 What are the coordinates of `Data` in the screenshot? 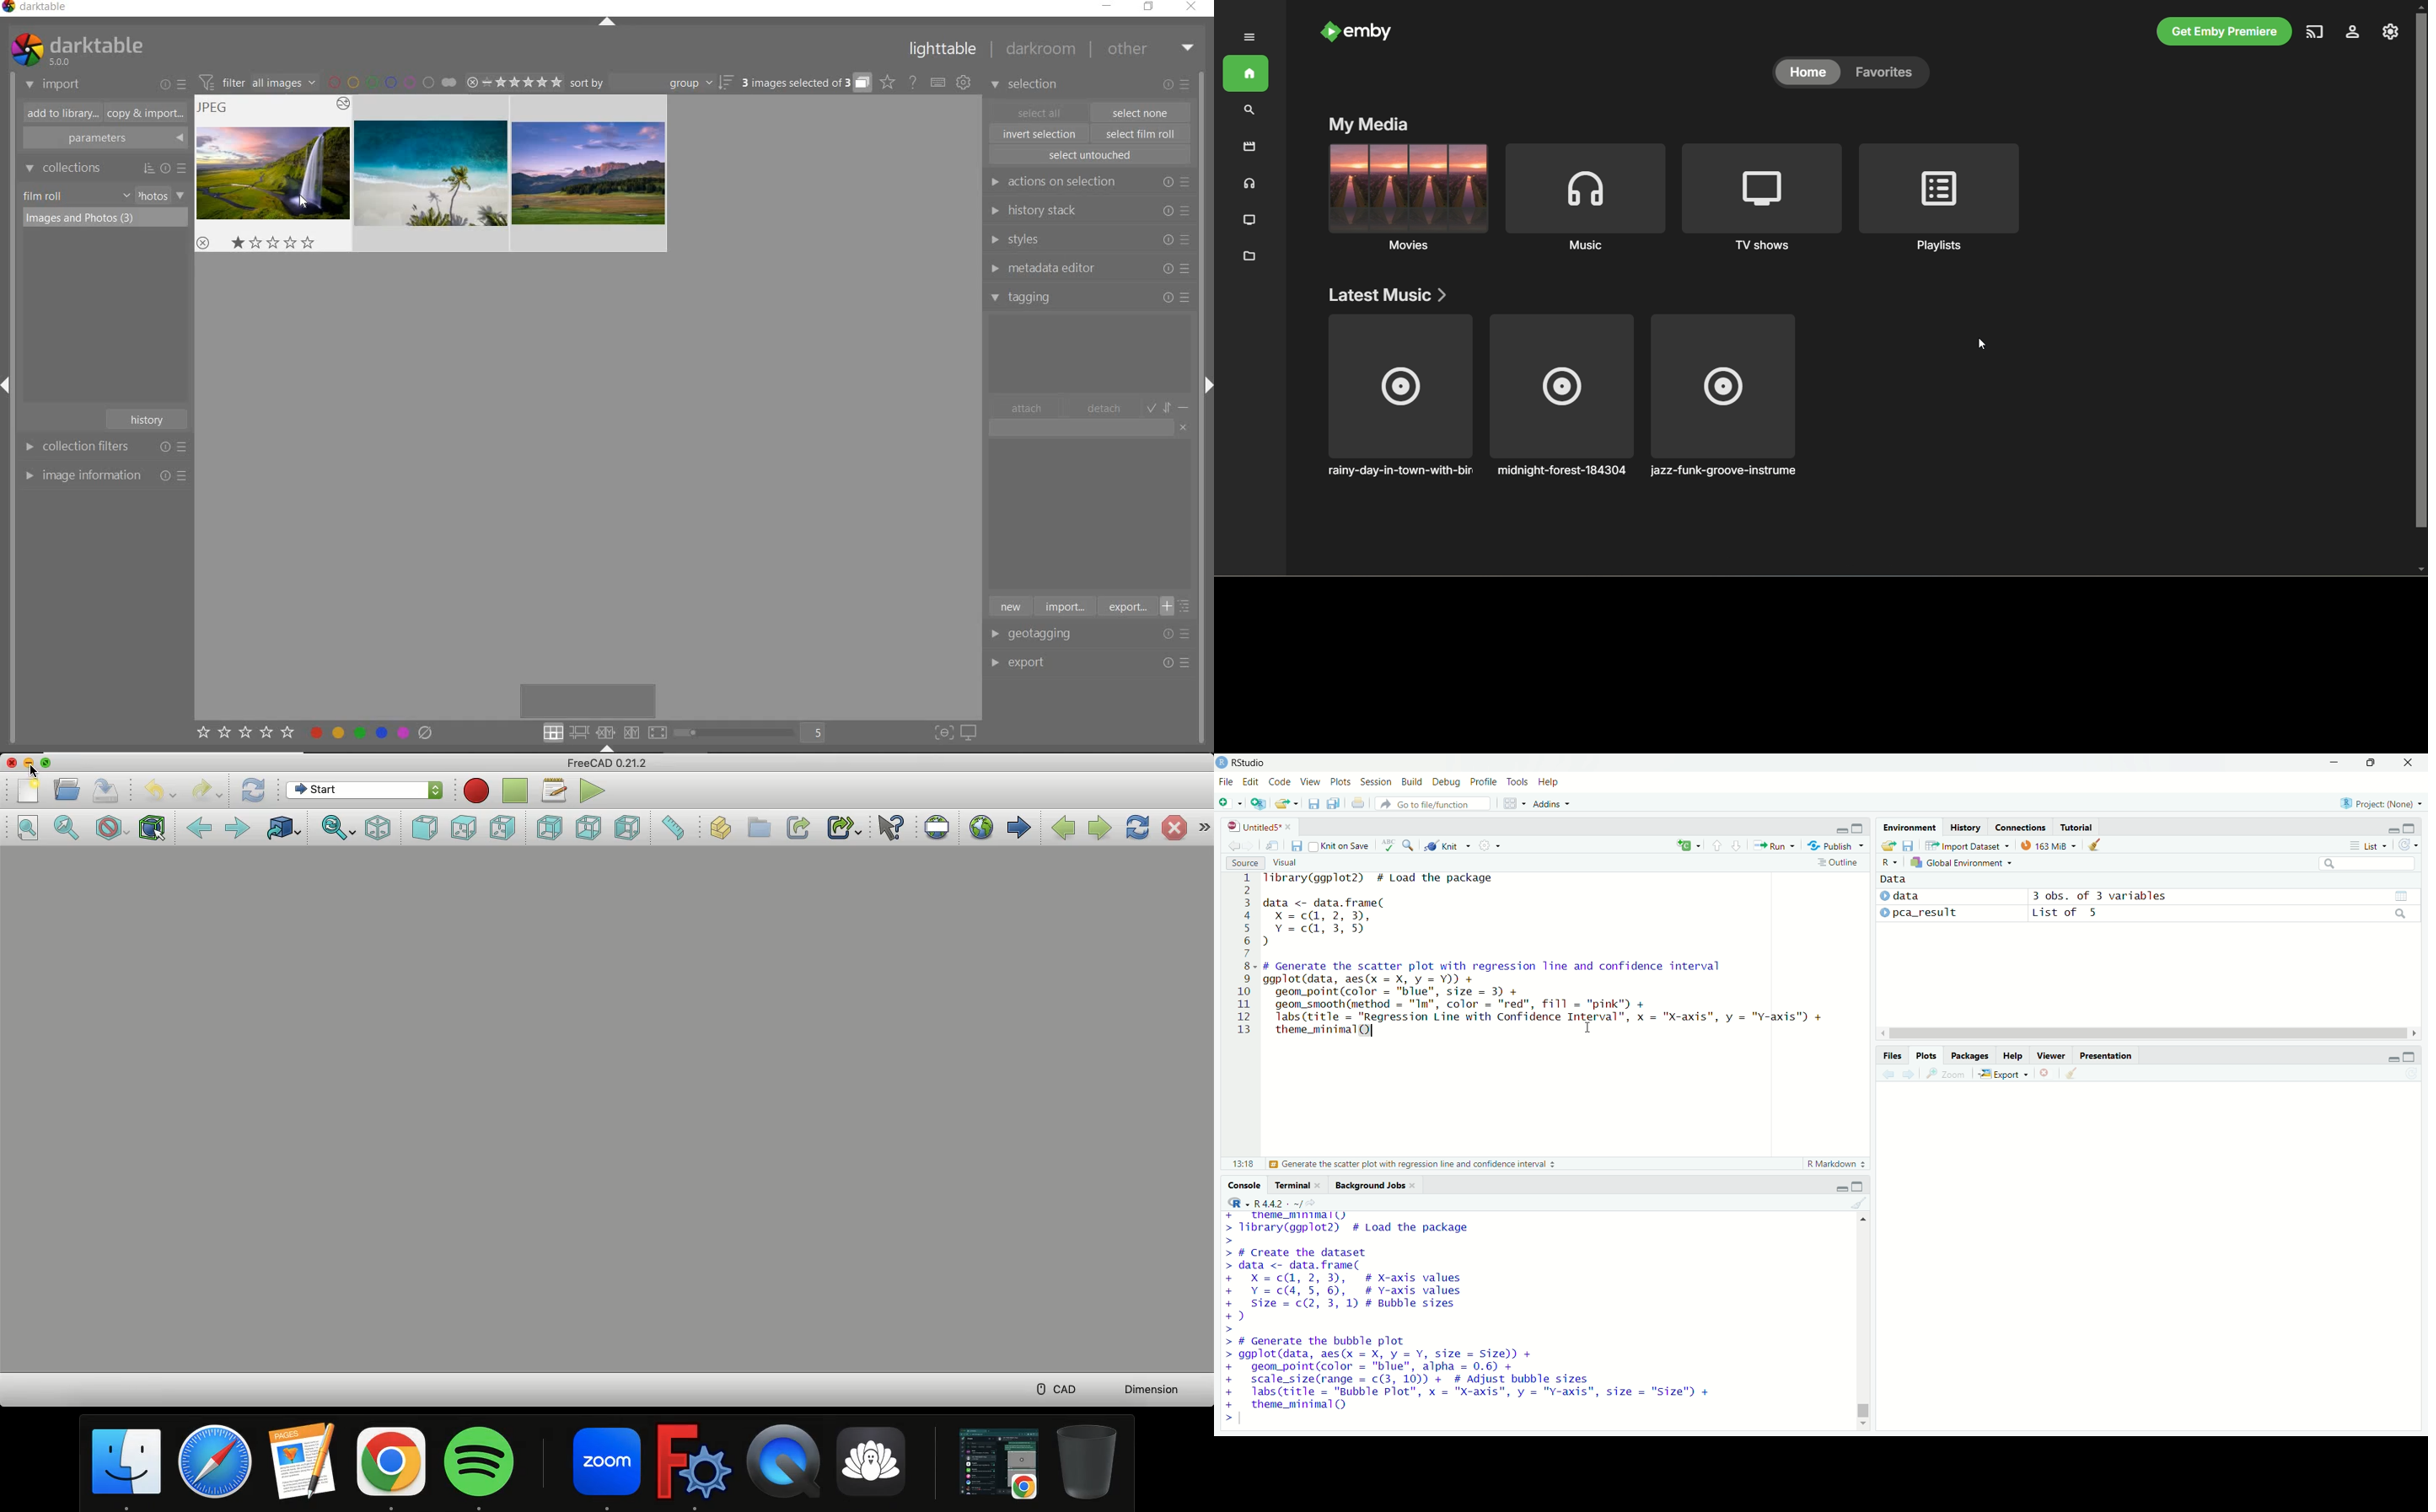 It's located at (1892, 879).